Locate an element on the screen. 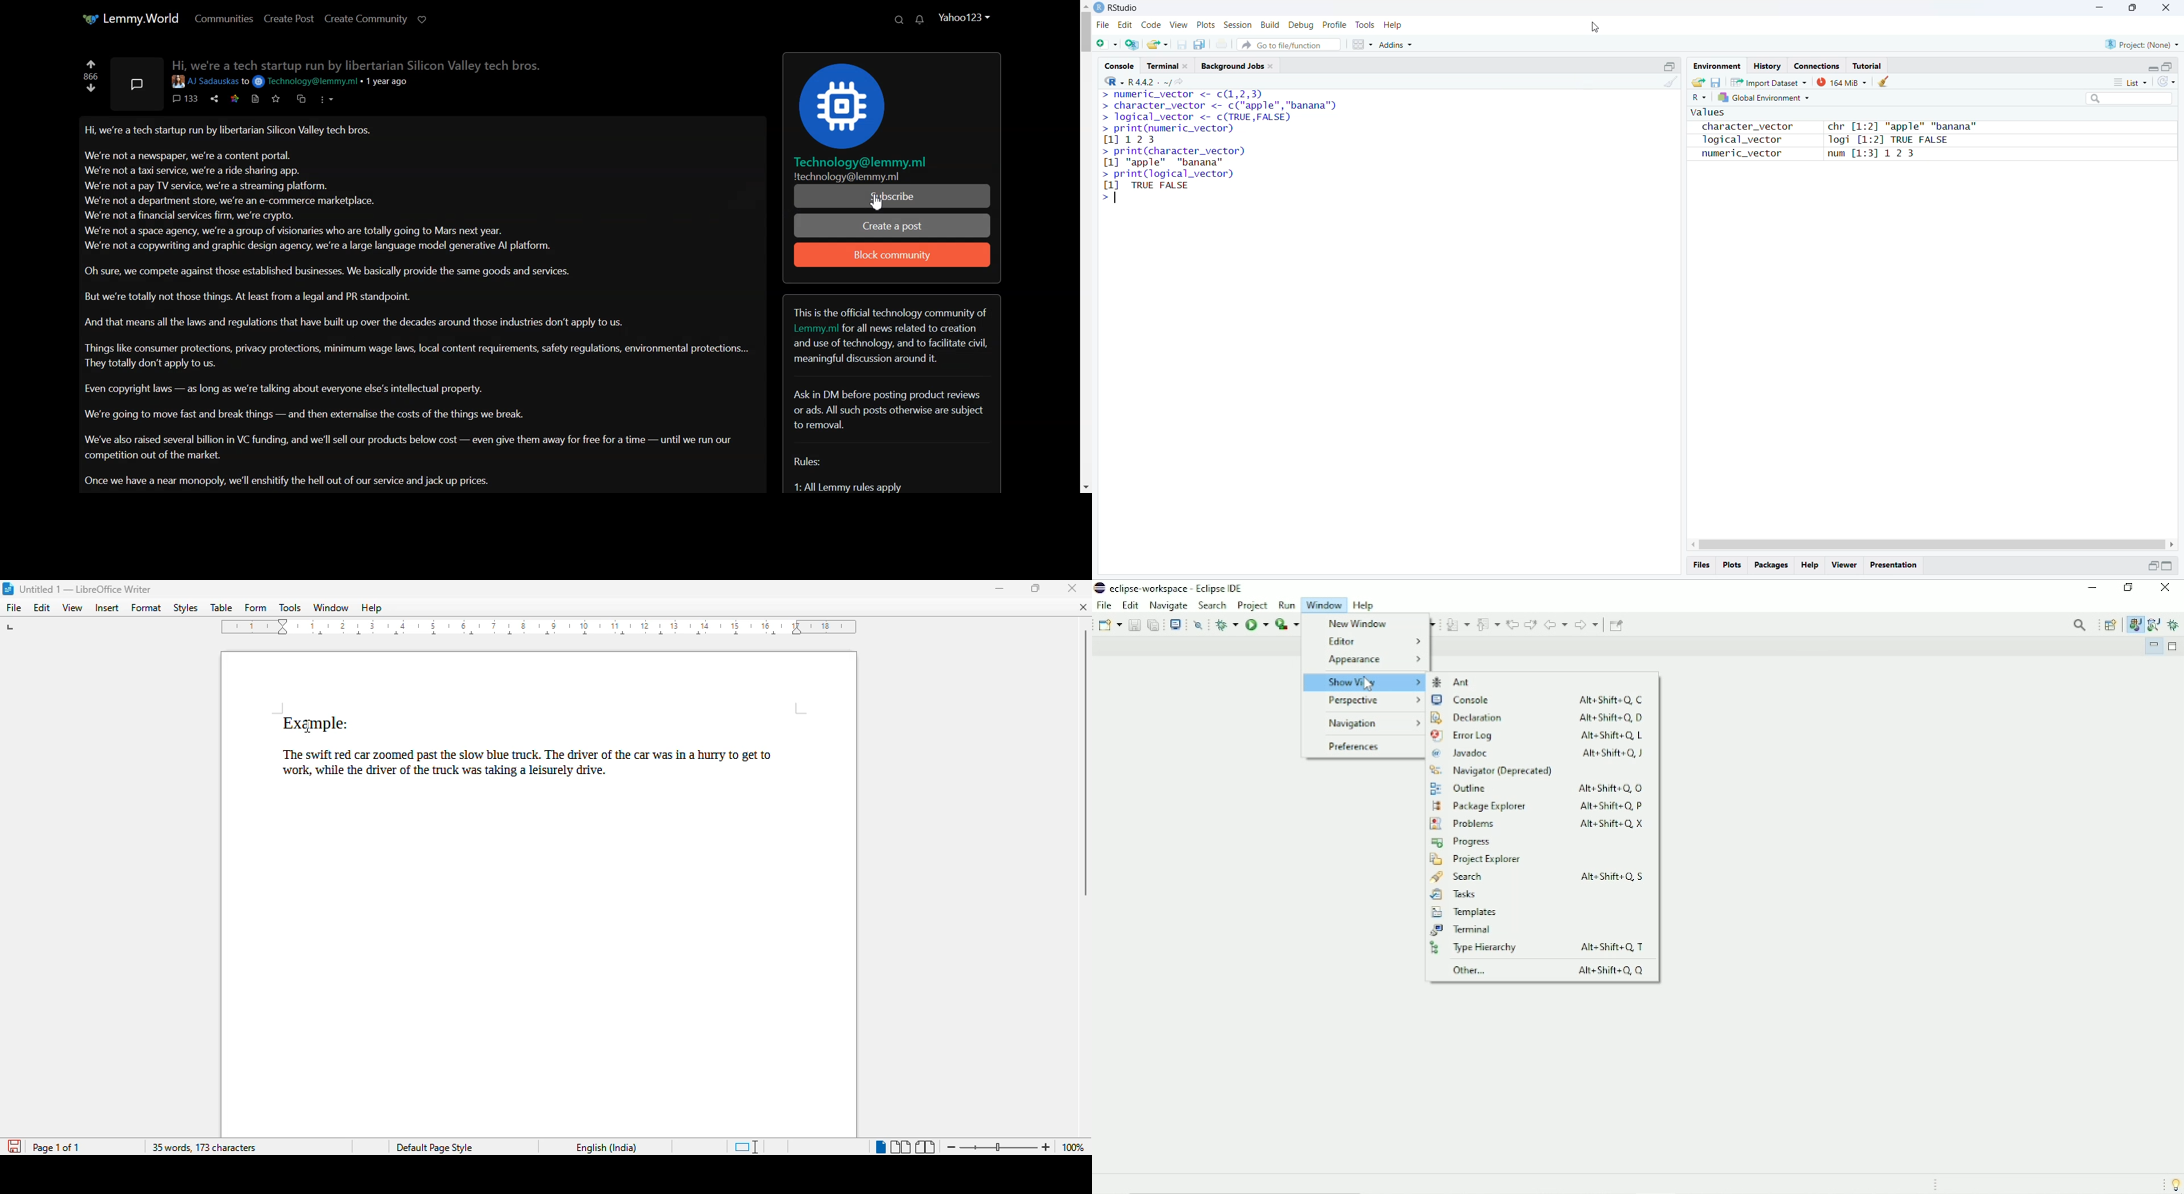 The height and width of the screenshot is (1204, 2184). workspace panes is located at coordinates (1362, 44).